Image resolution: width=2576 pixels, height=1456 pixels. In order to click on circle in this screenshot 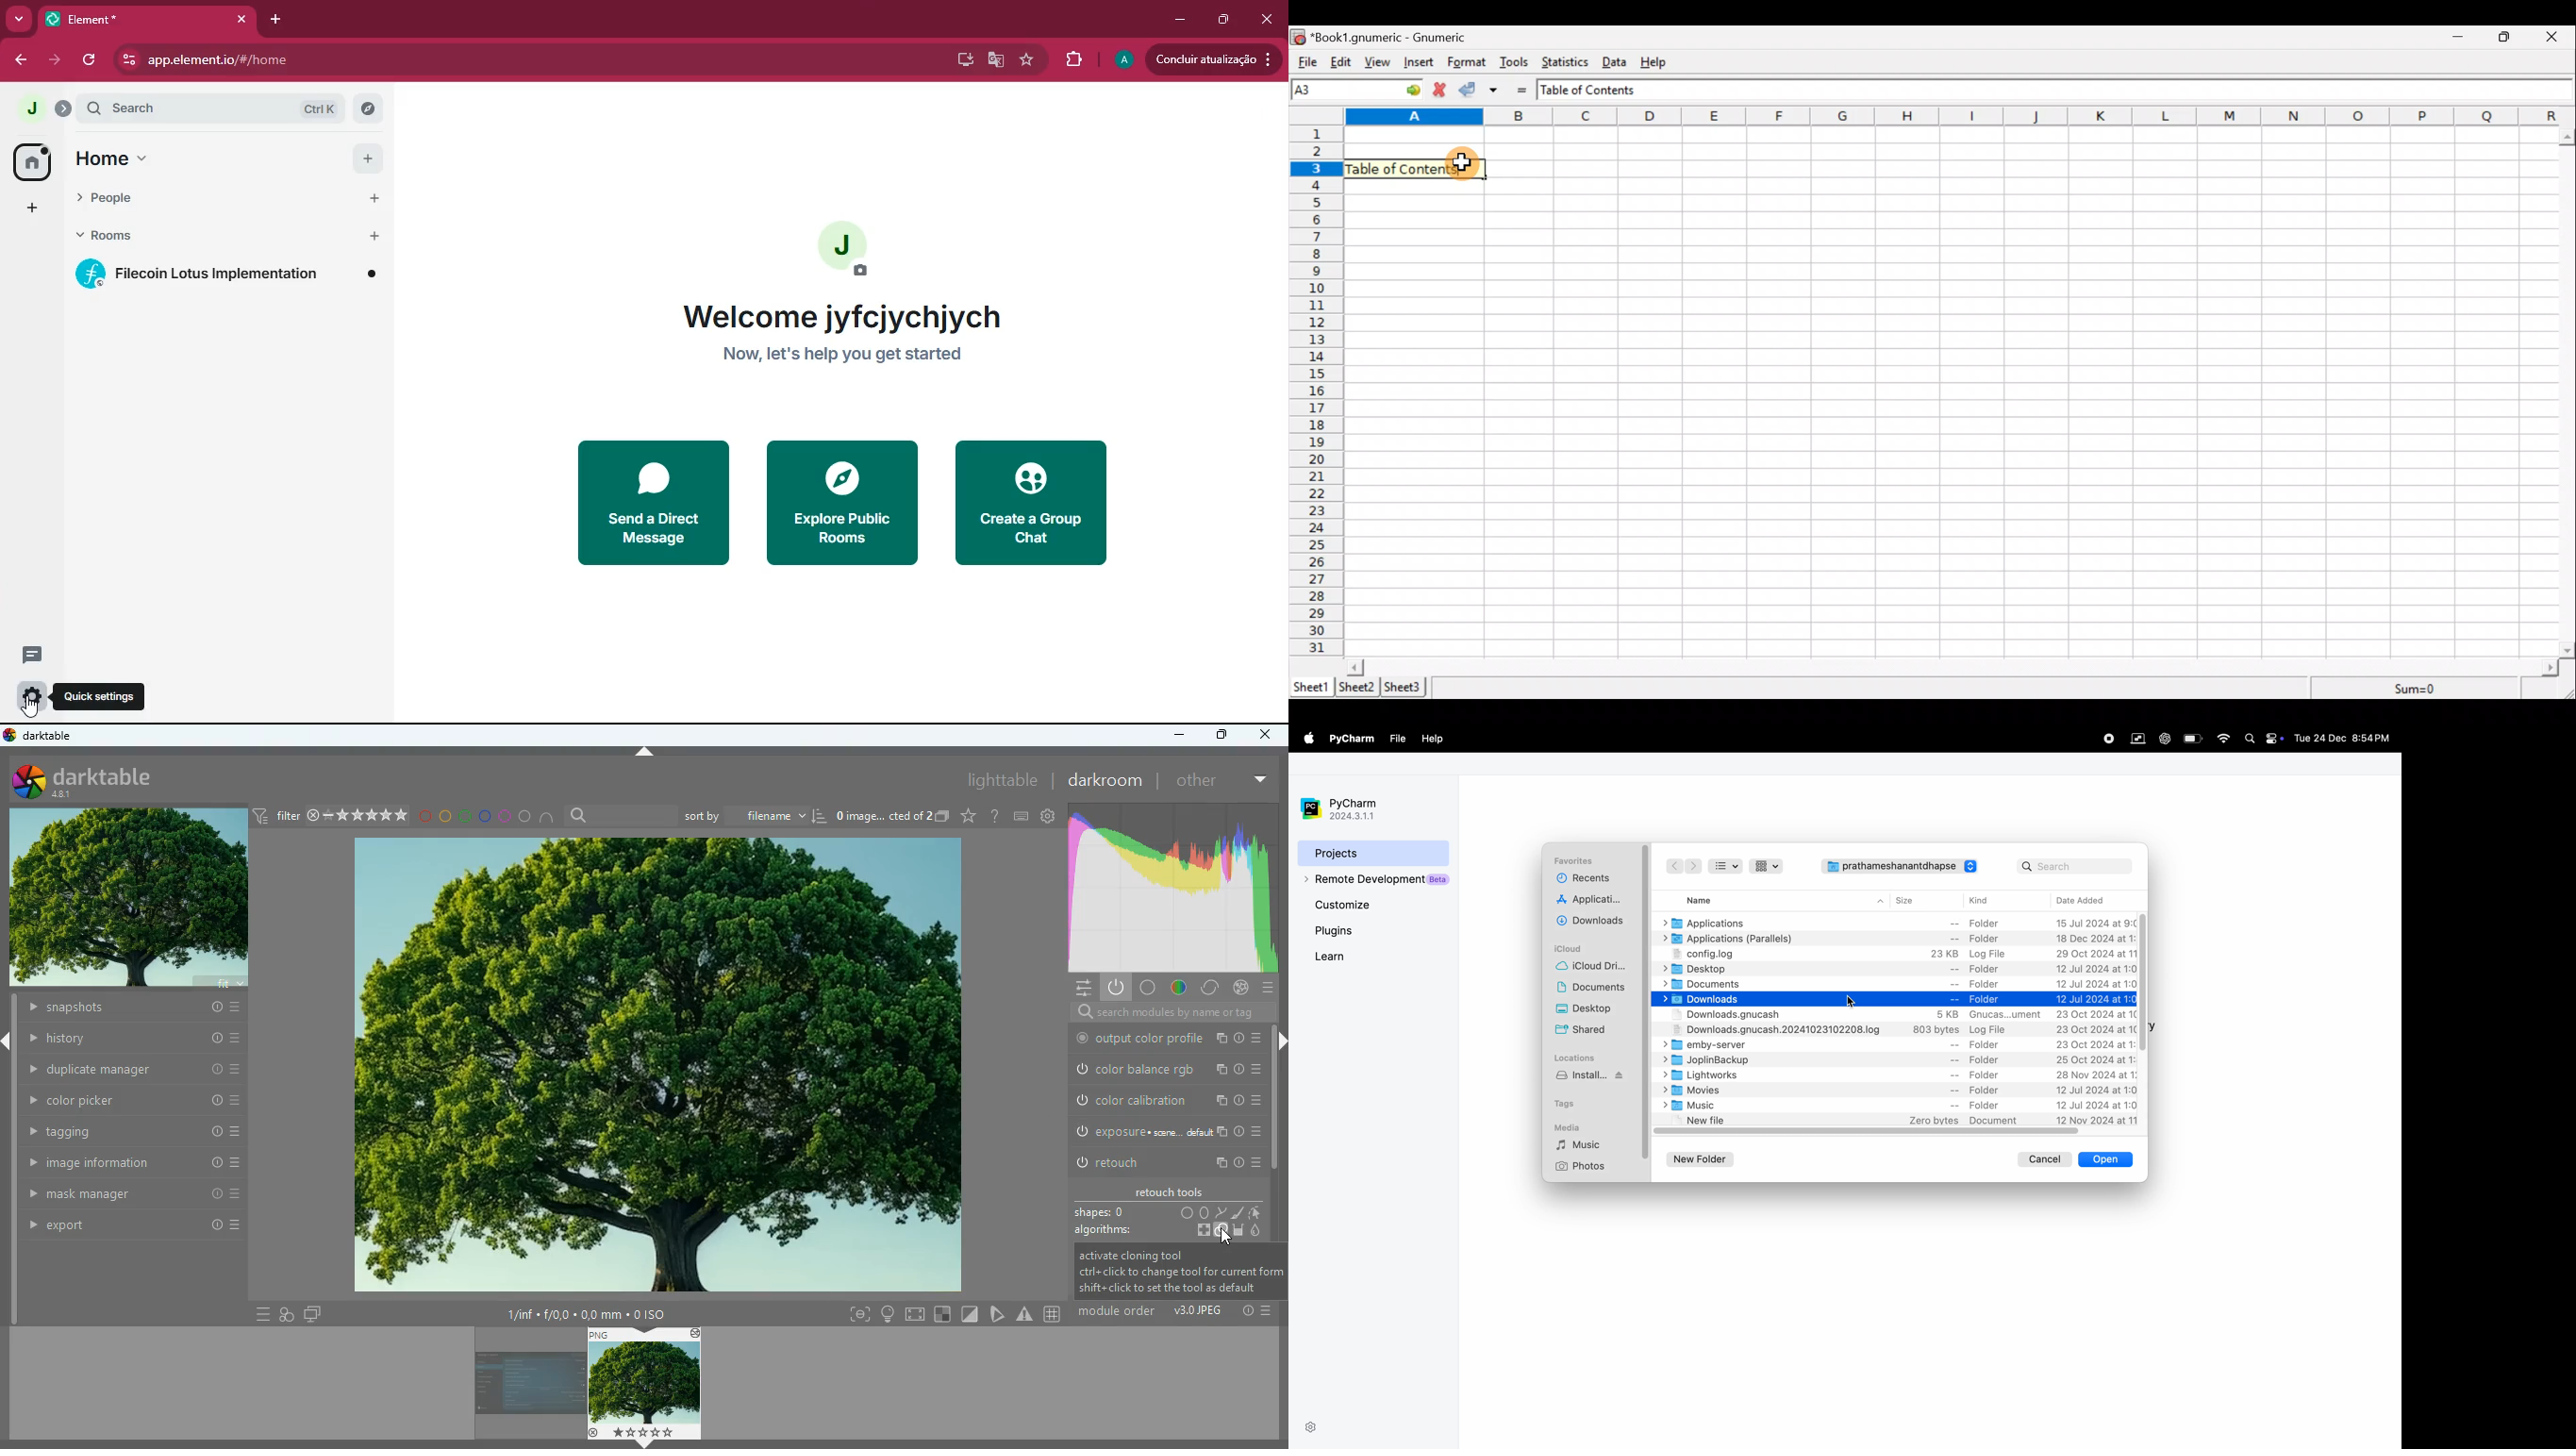, I will do `click(524, 815)`.